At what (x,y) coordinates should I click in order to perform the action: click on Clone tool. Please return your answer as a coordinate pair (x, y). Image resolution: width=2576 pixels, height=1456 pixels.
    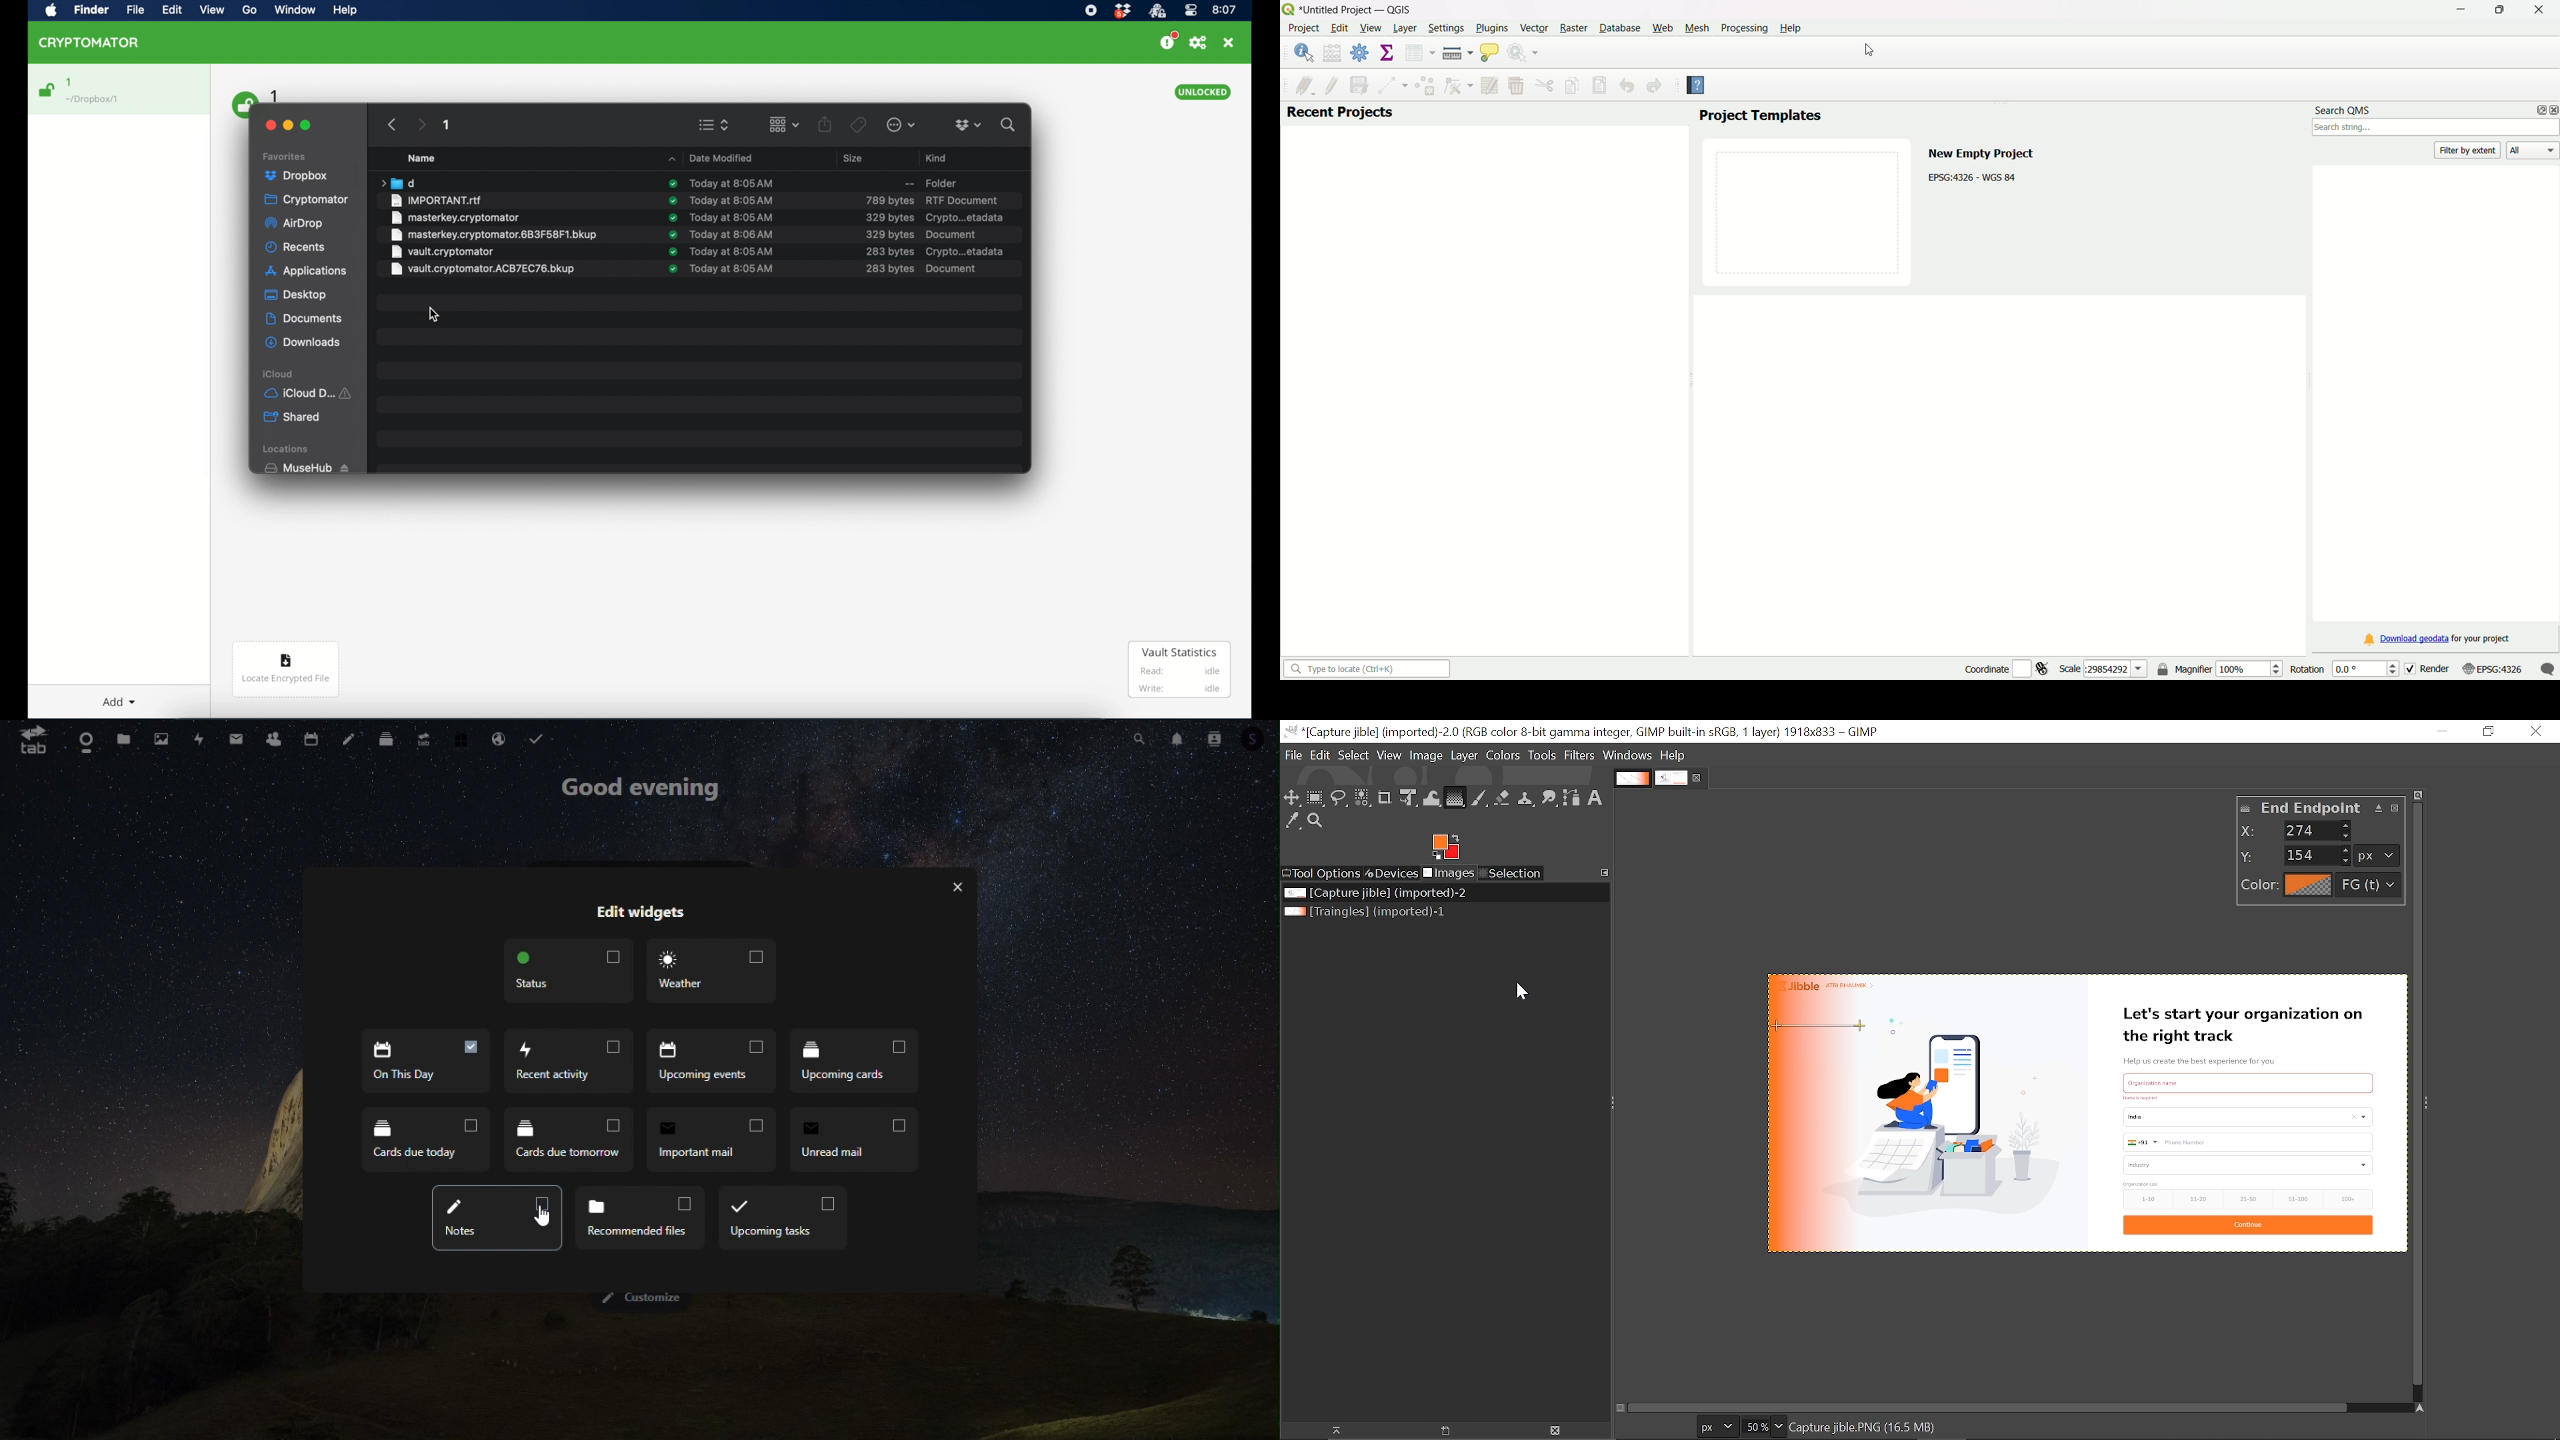
    Looking at the image, I should click on (1525, 797).